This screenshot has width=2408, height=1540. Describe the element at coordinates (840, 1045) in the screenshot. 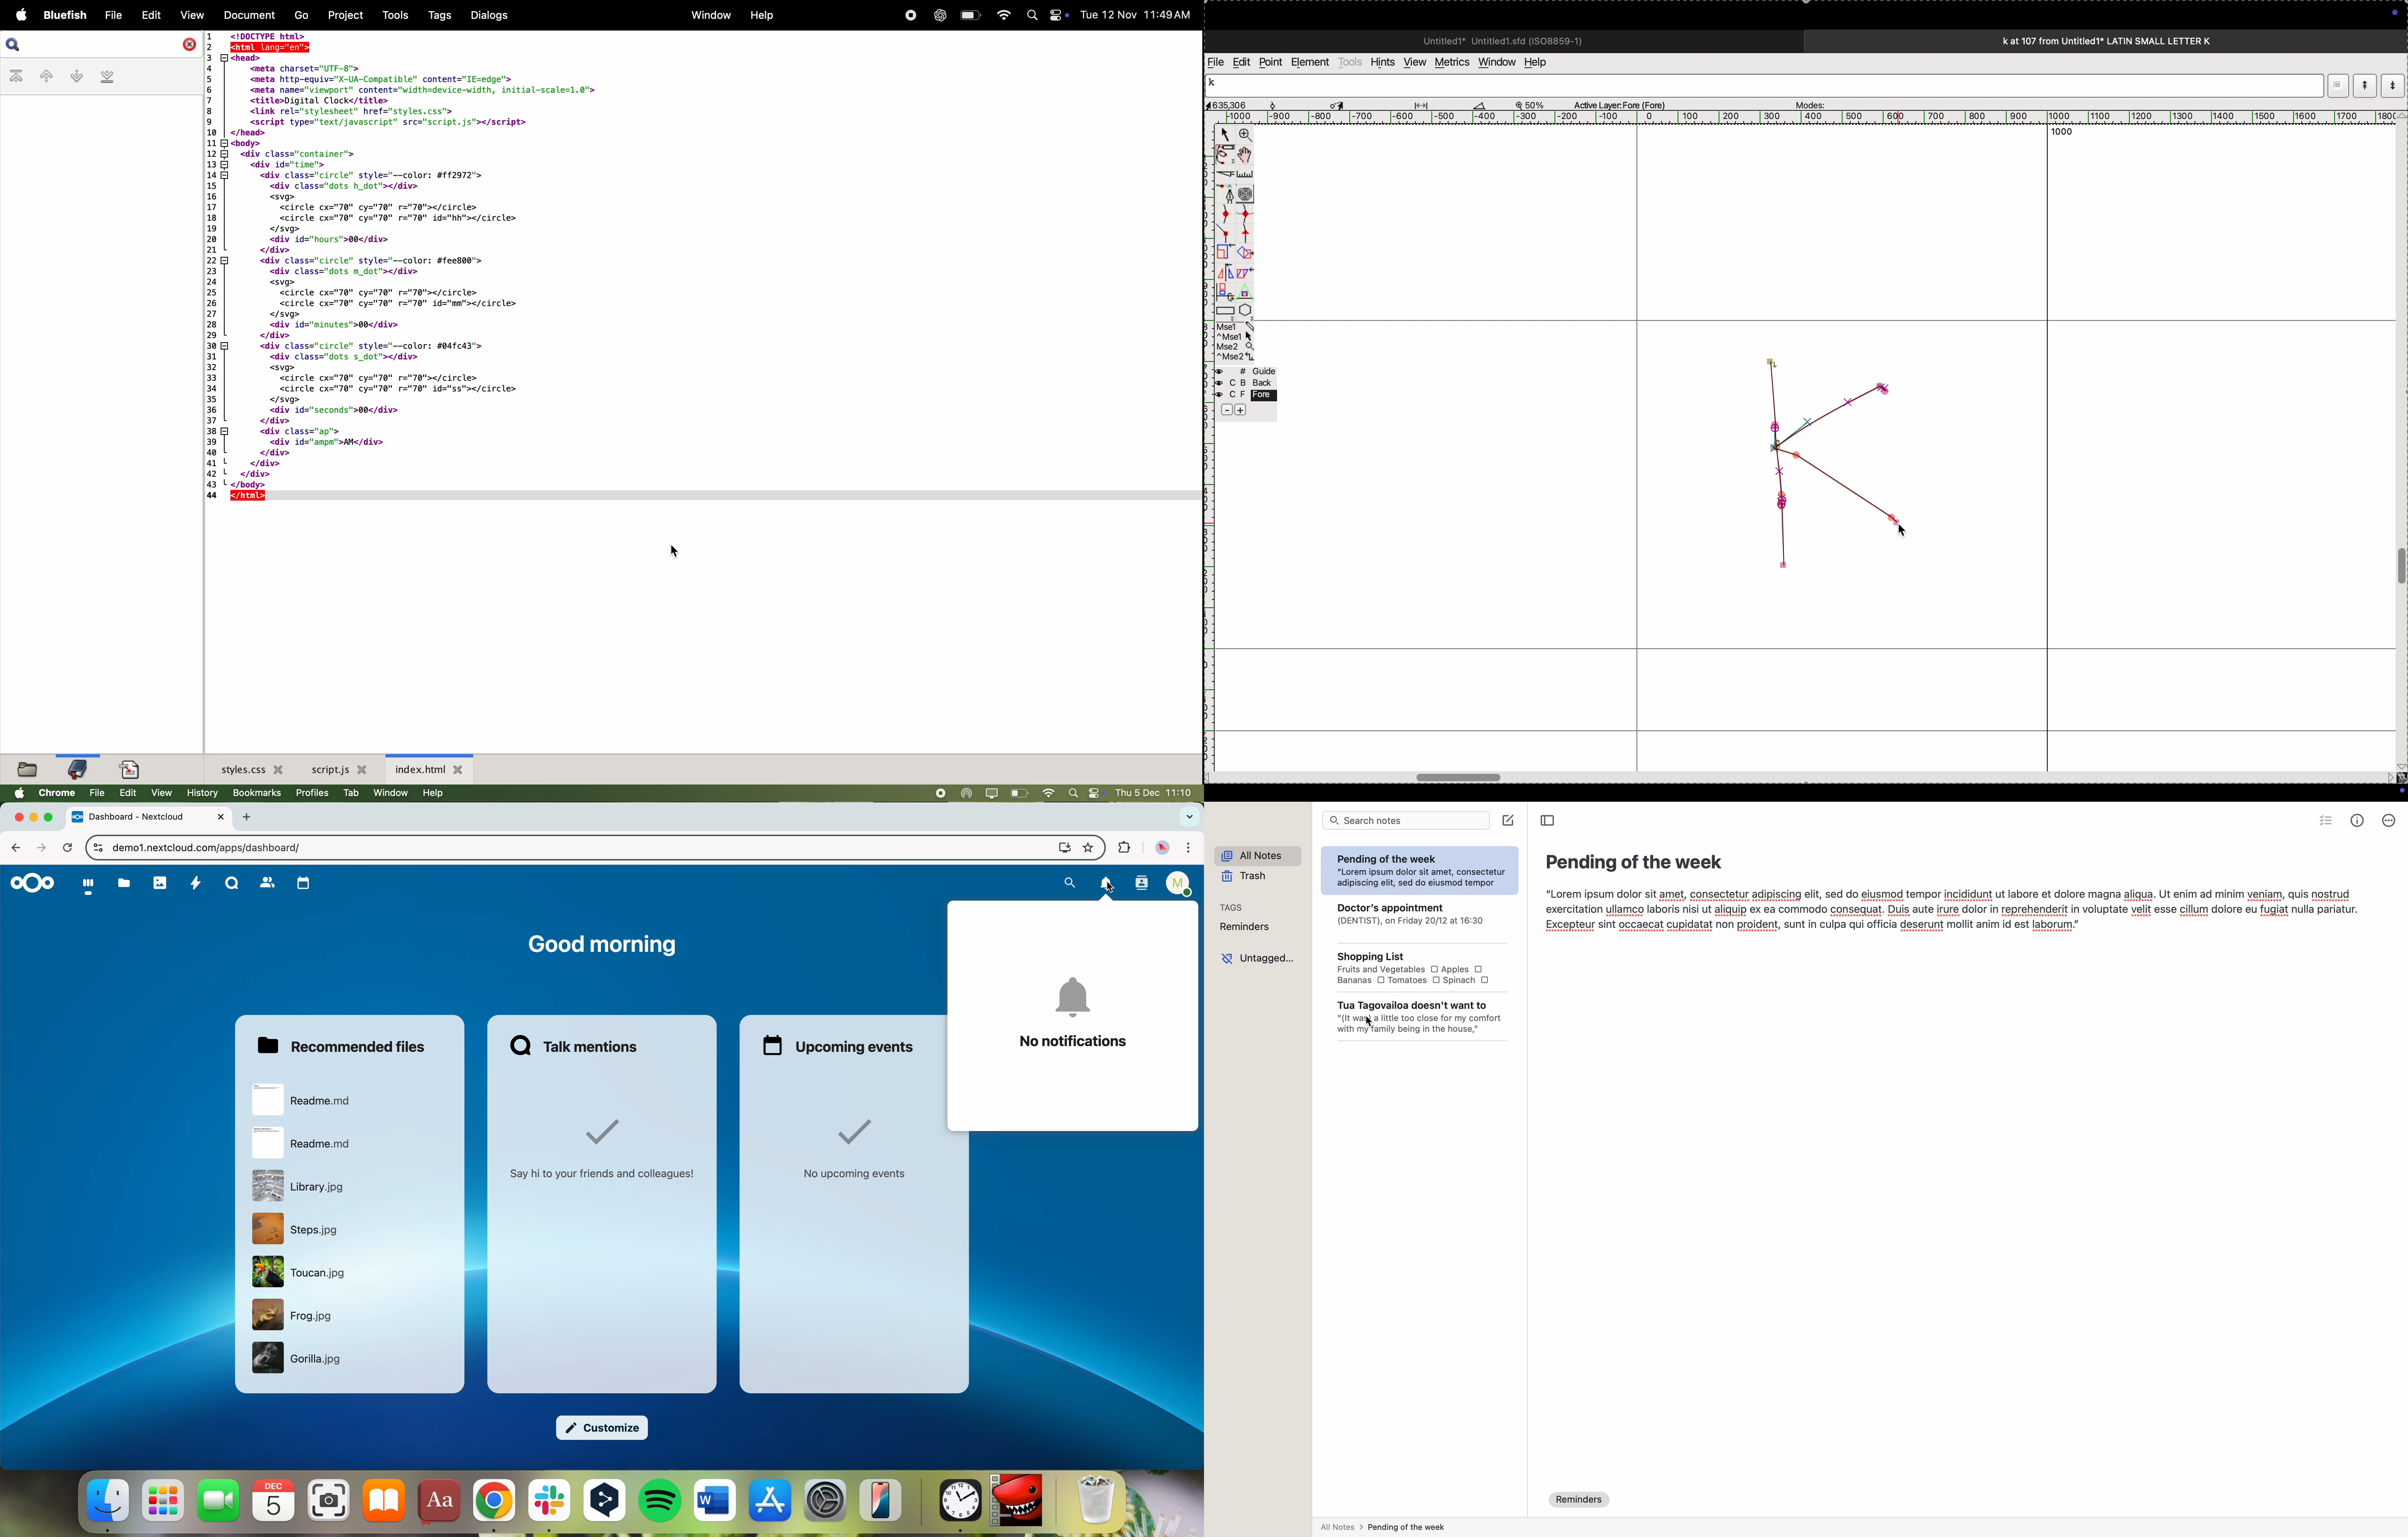

I see `upcoming events` at that location.